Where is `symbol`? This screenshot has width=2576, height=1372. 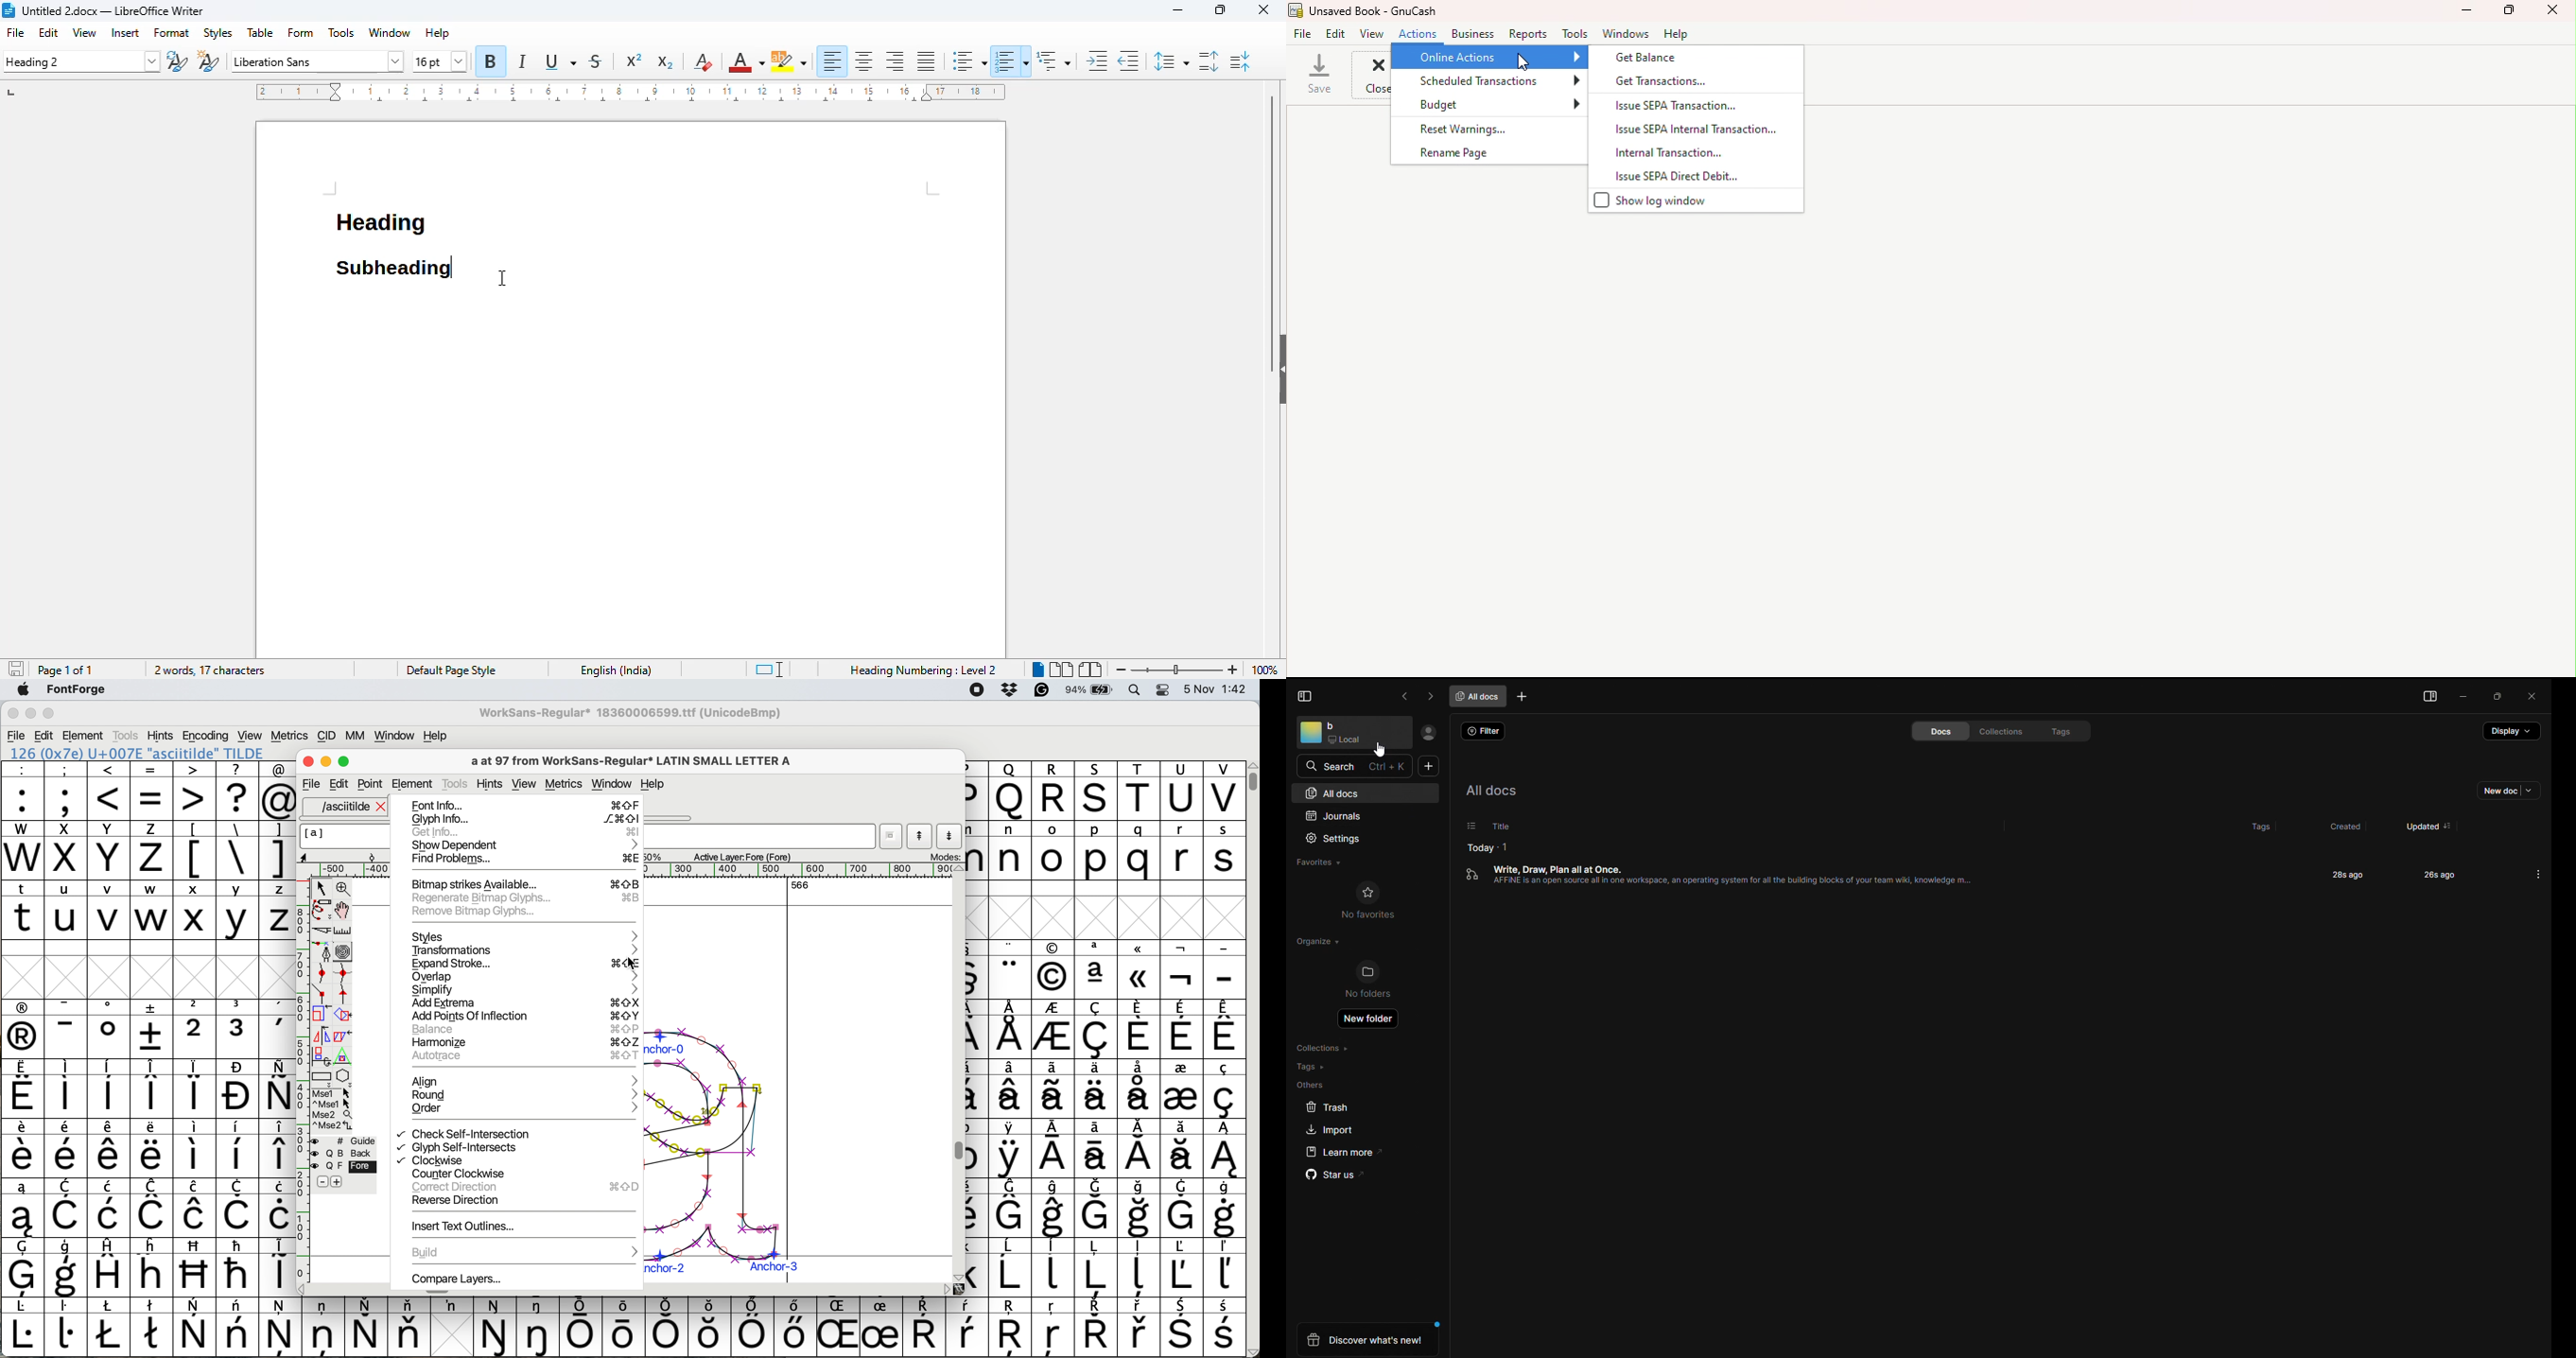
symbol is located at coordinates (152, 1088).